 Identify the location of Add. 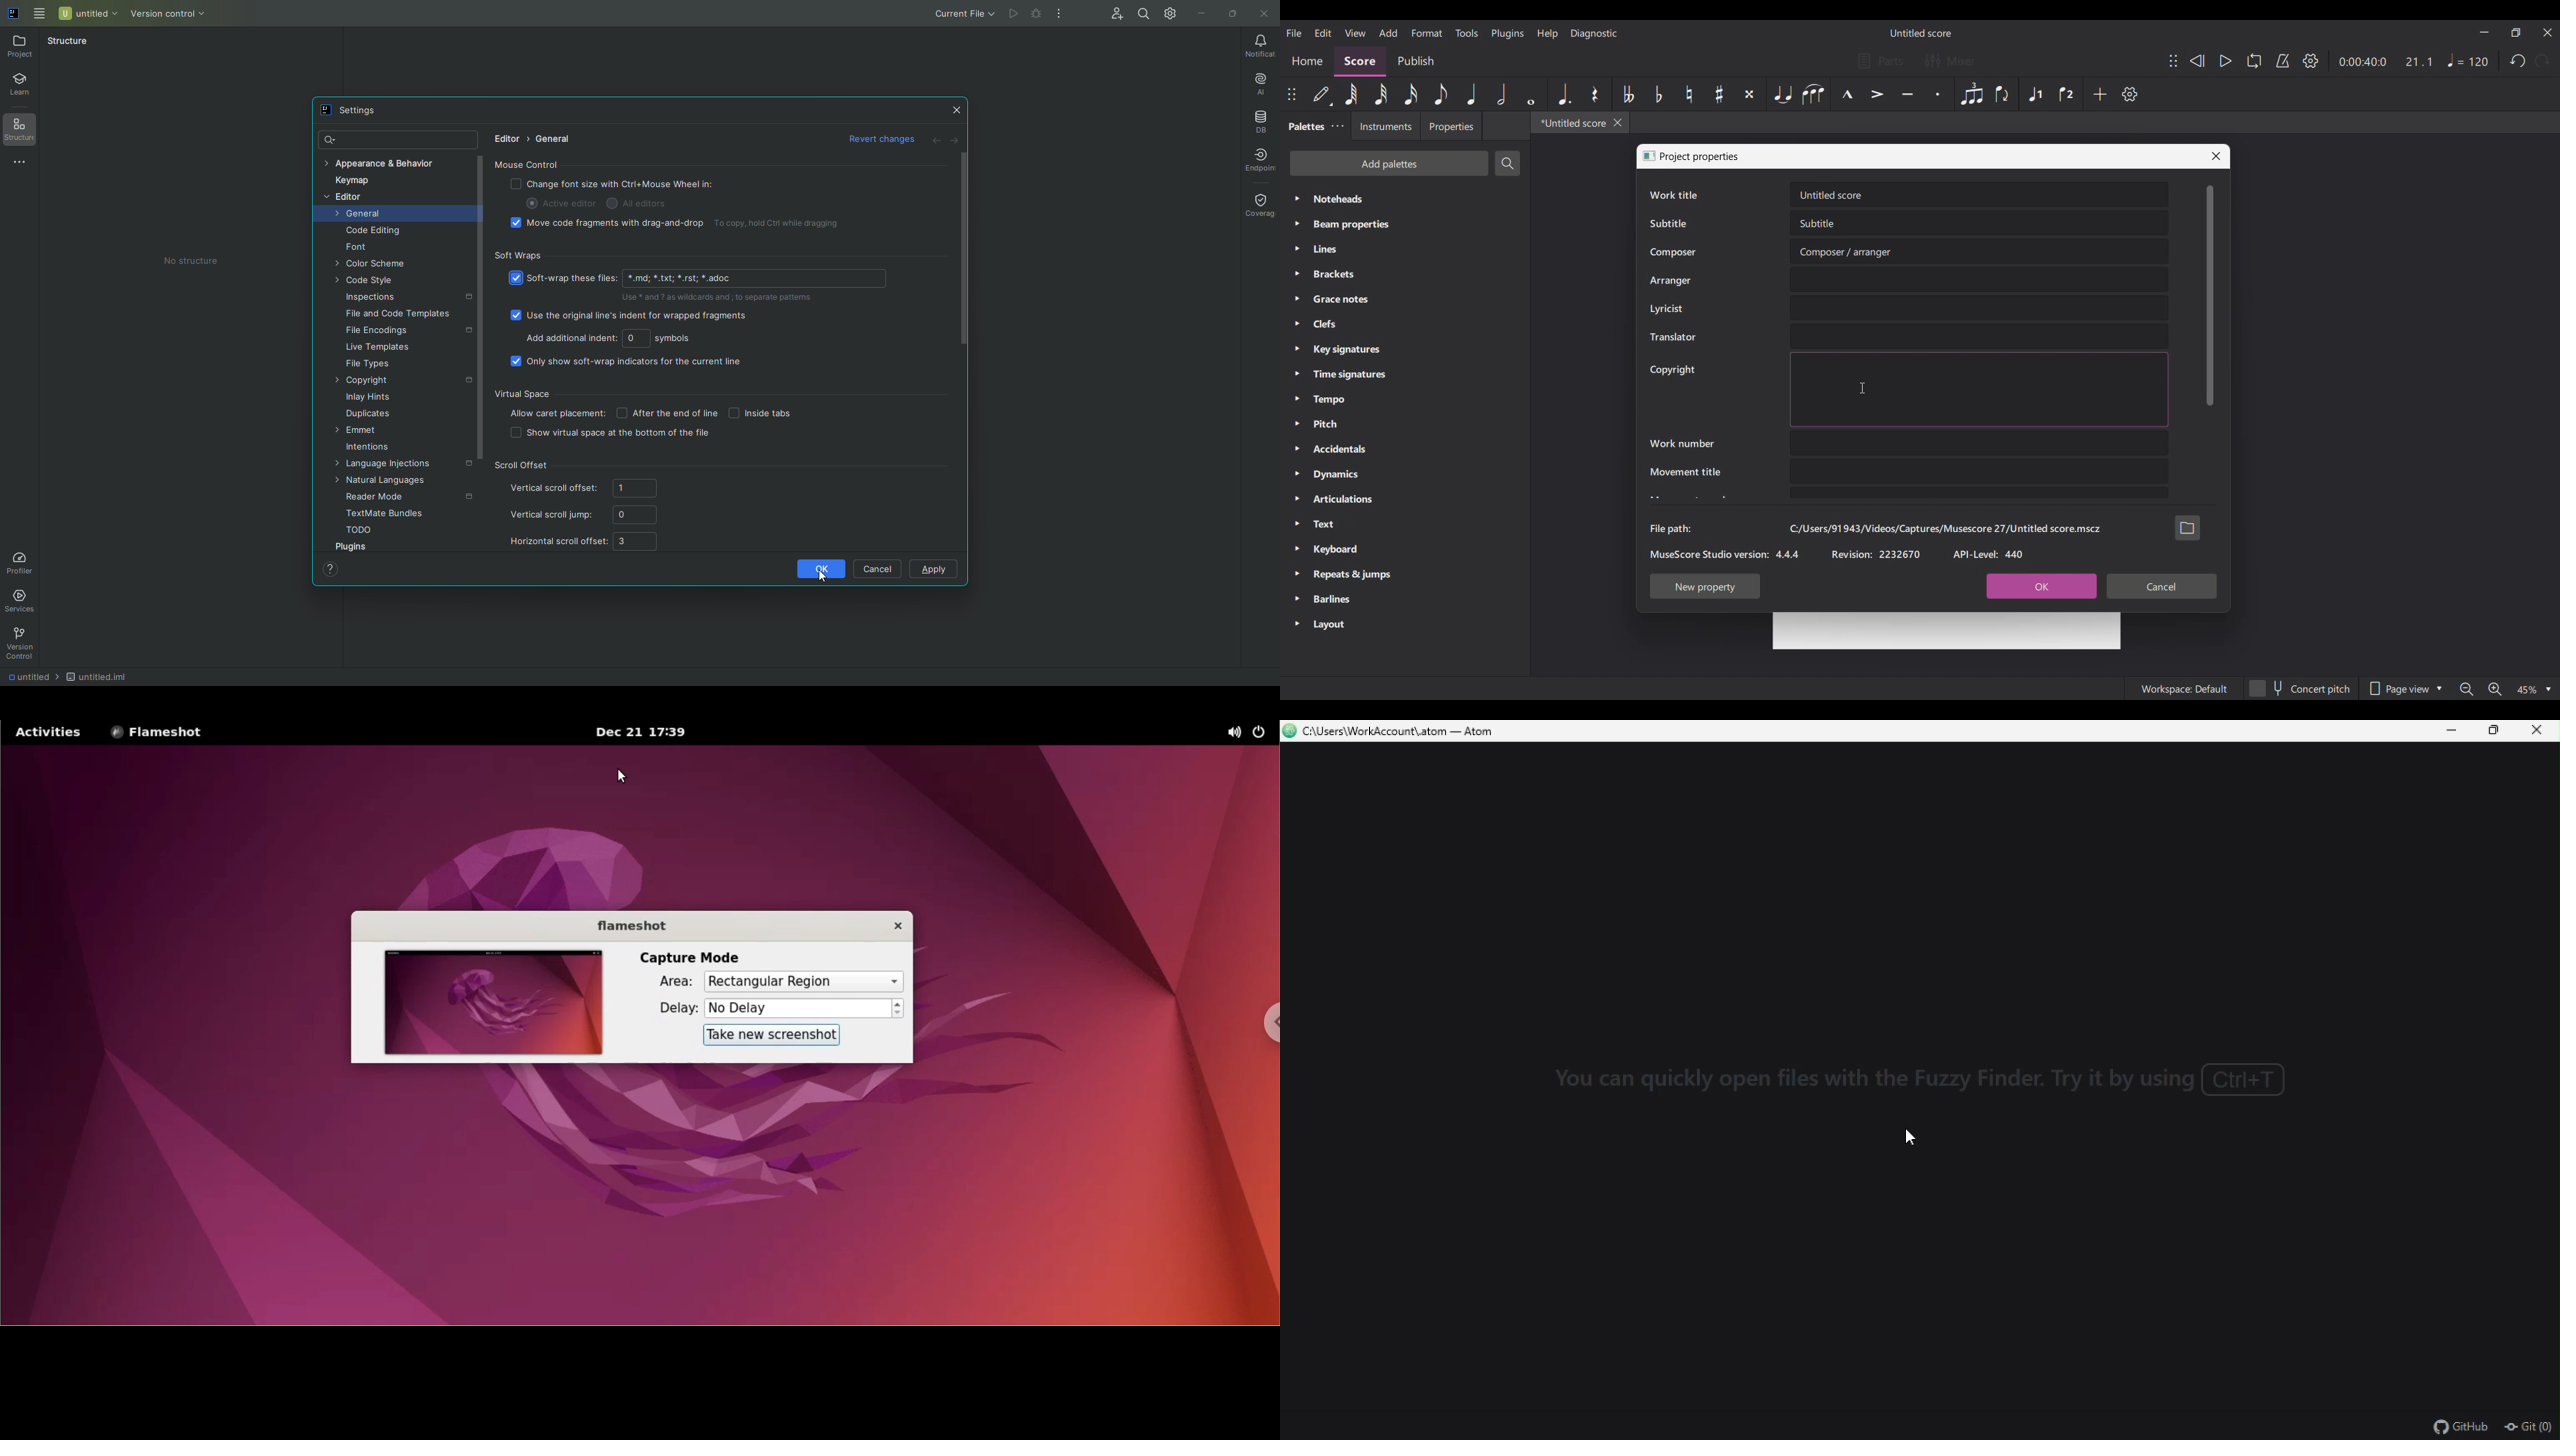
(2099, 94).